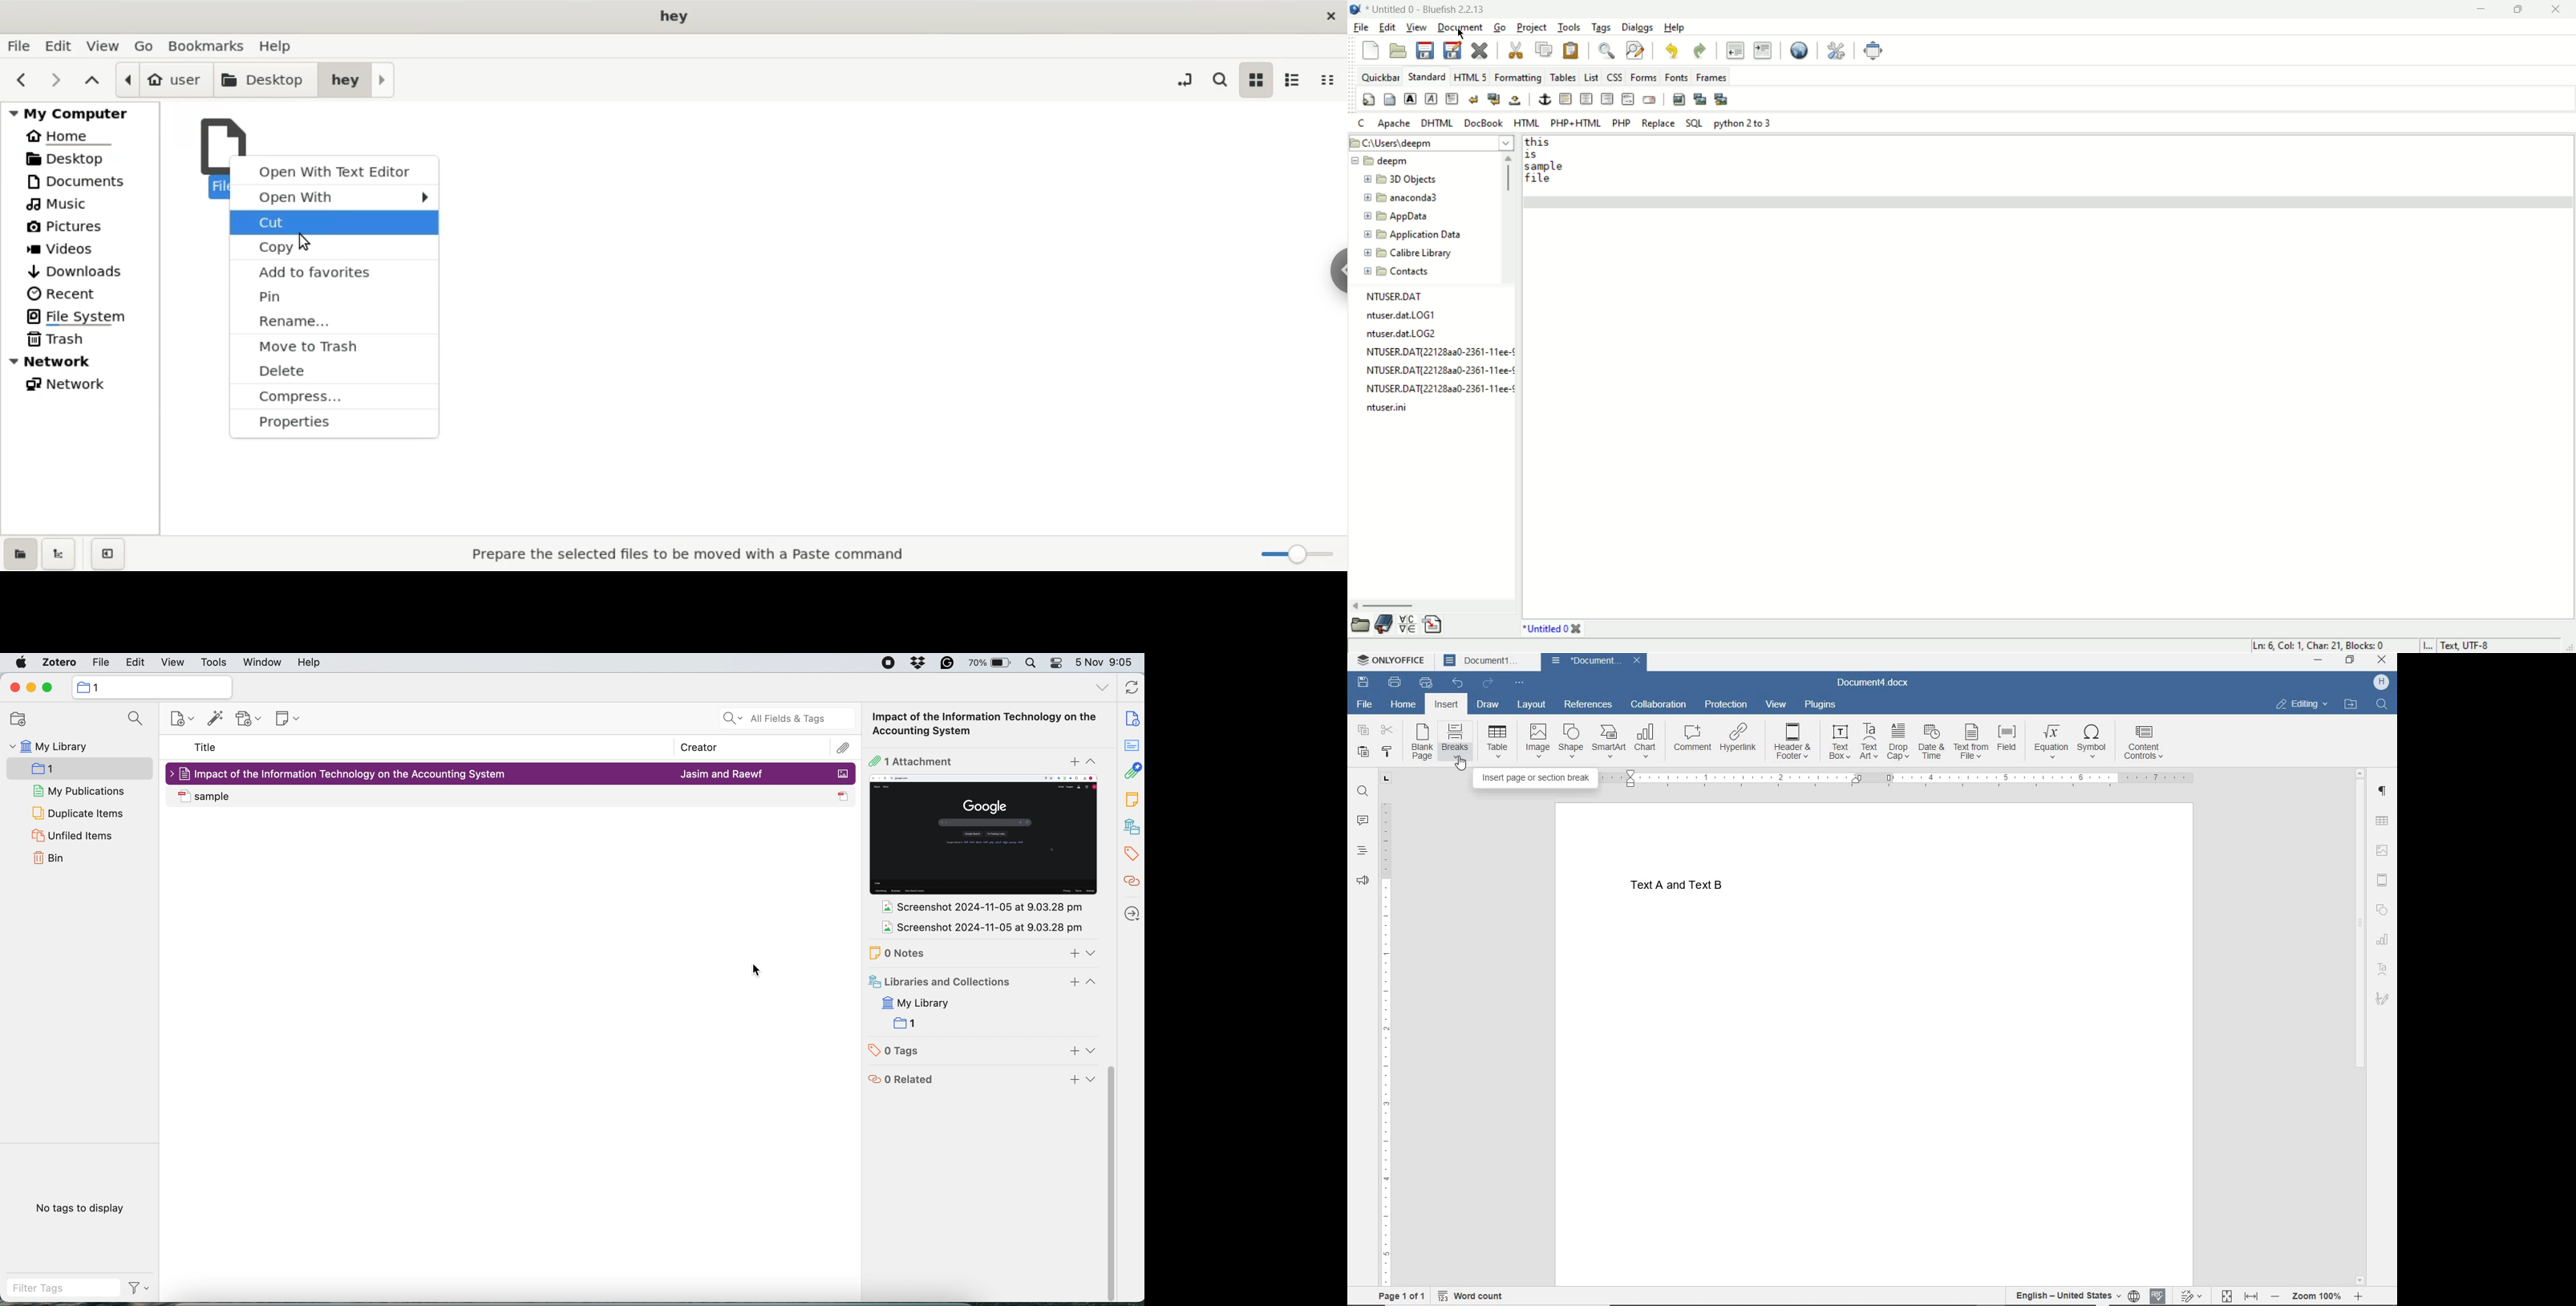 This screenshot has width=2576, height=1316. What do you see at coordinates (1388, 1045) in the screenshot?
I see `RULER` at bounding box center [1388, 1045].